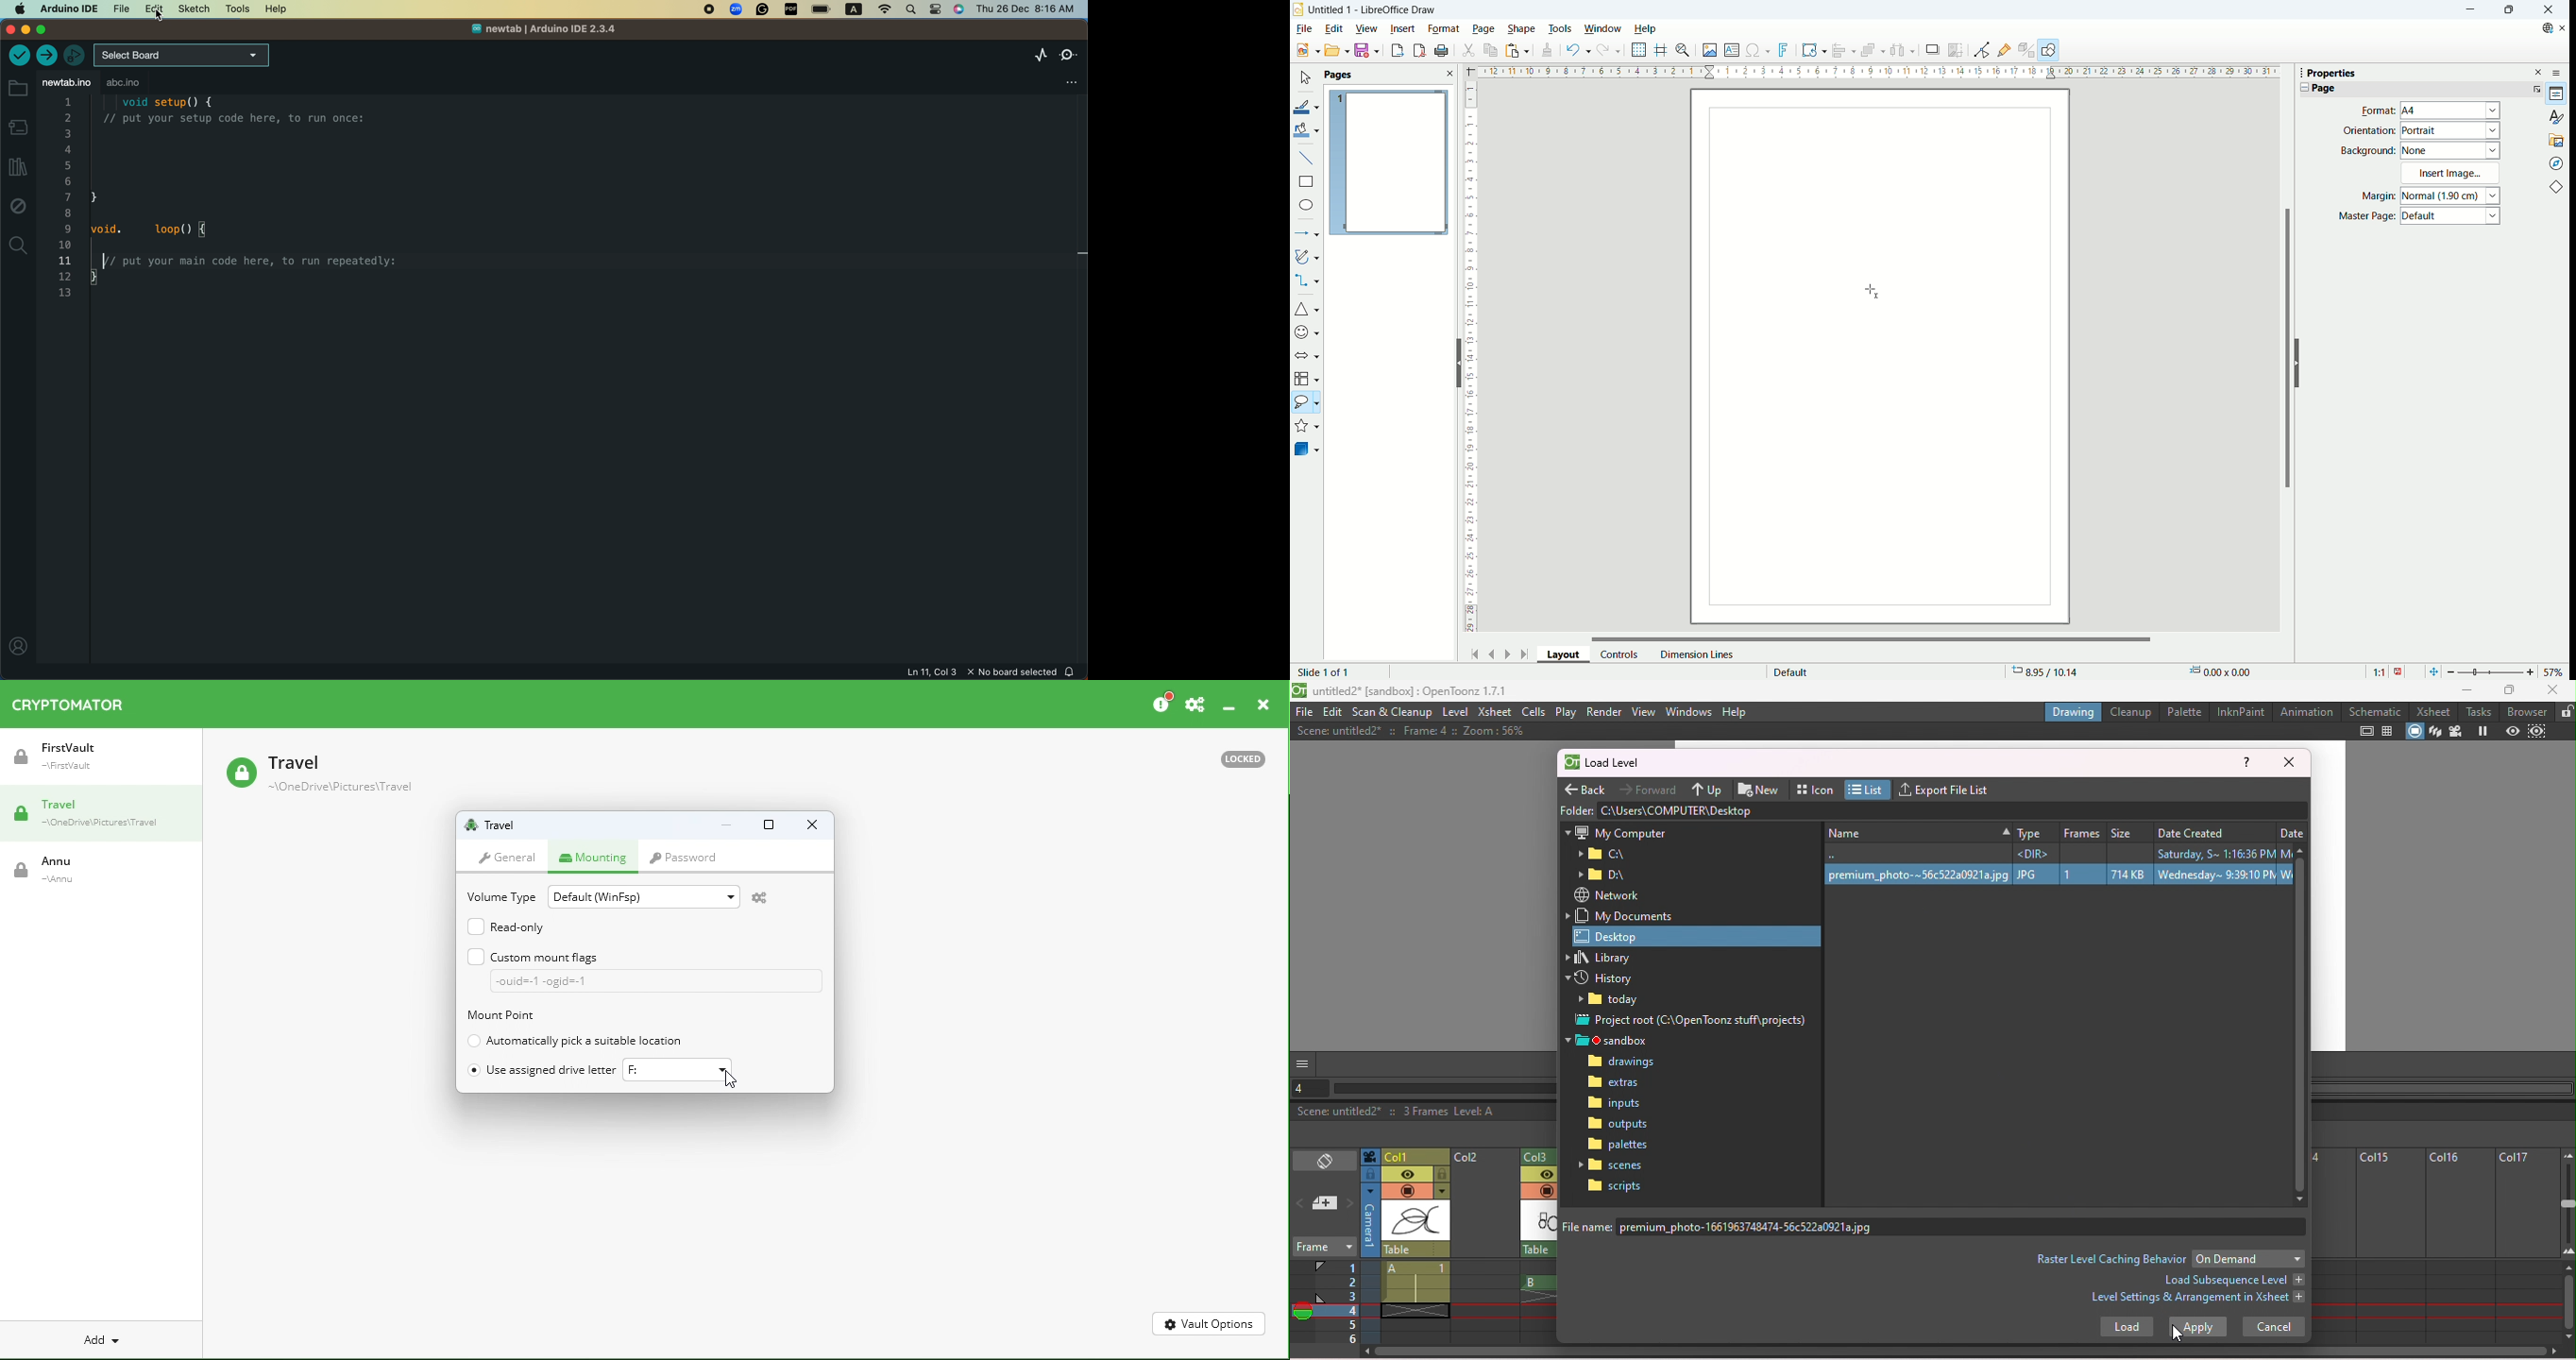  What do you see at coordinates (730, 1081) in the screenshot?
I see `cursor` at bounding box center [730, 1081].